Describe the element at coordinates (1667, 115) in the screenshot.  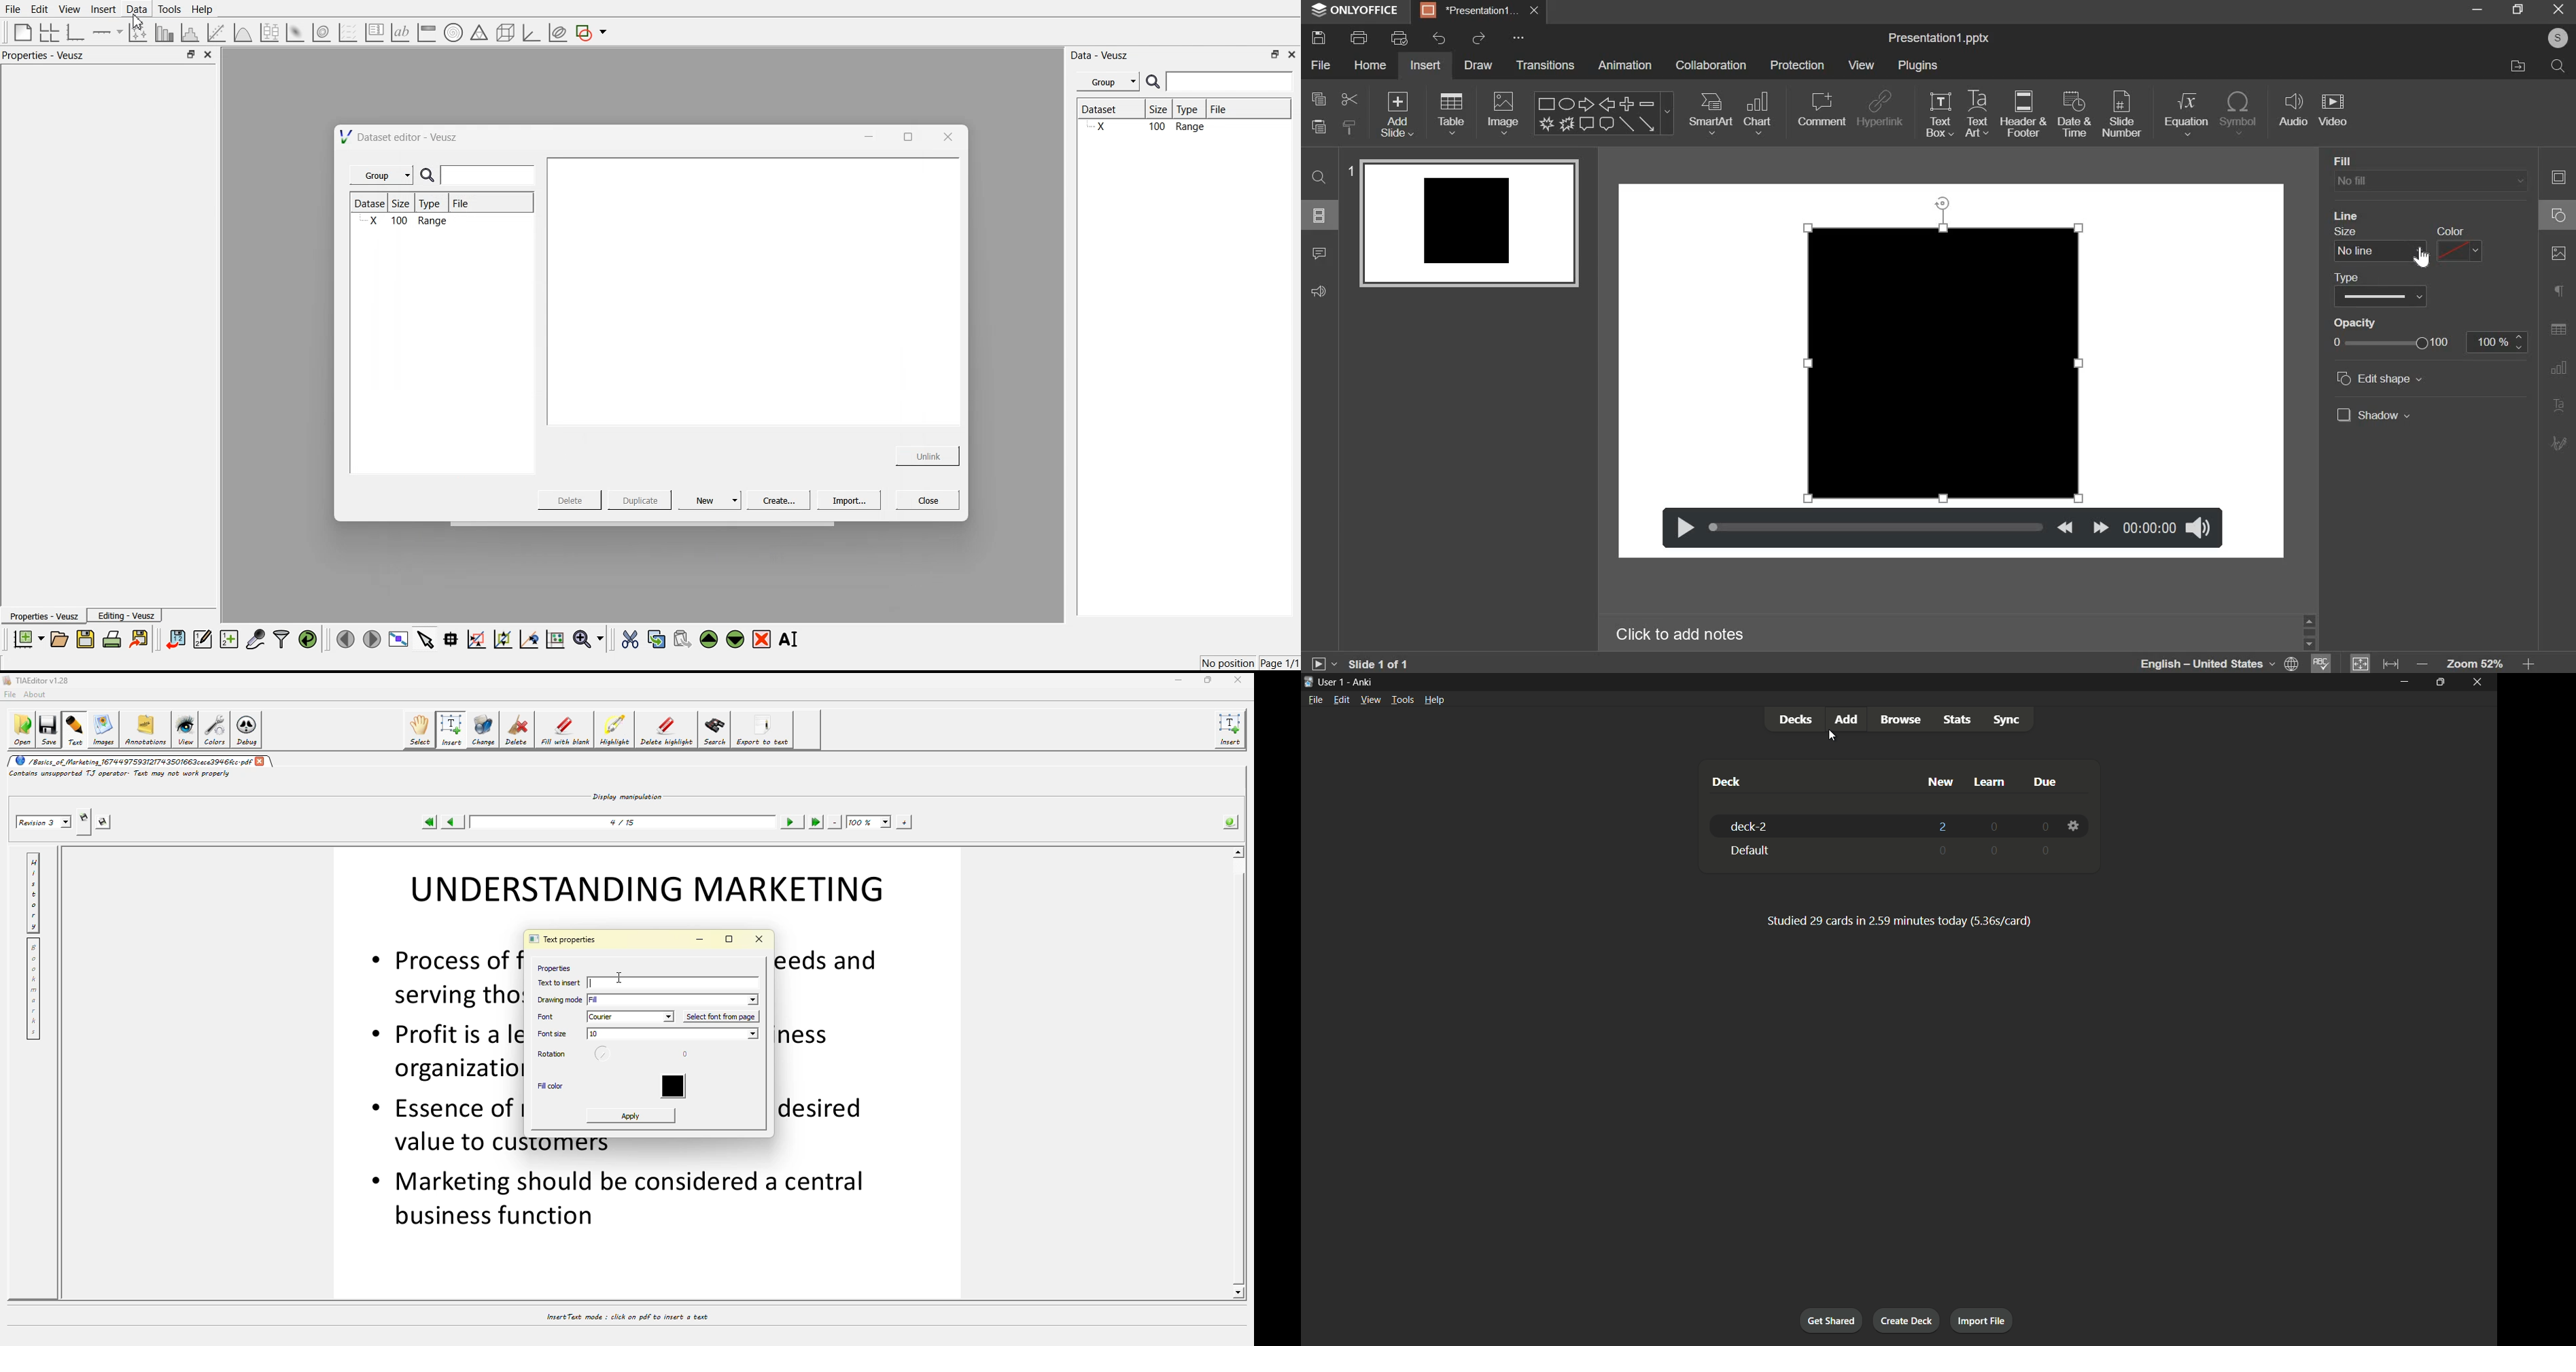
I see `shape Caret` at that location.